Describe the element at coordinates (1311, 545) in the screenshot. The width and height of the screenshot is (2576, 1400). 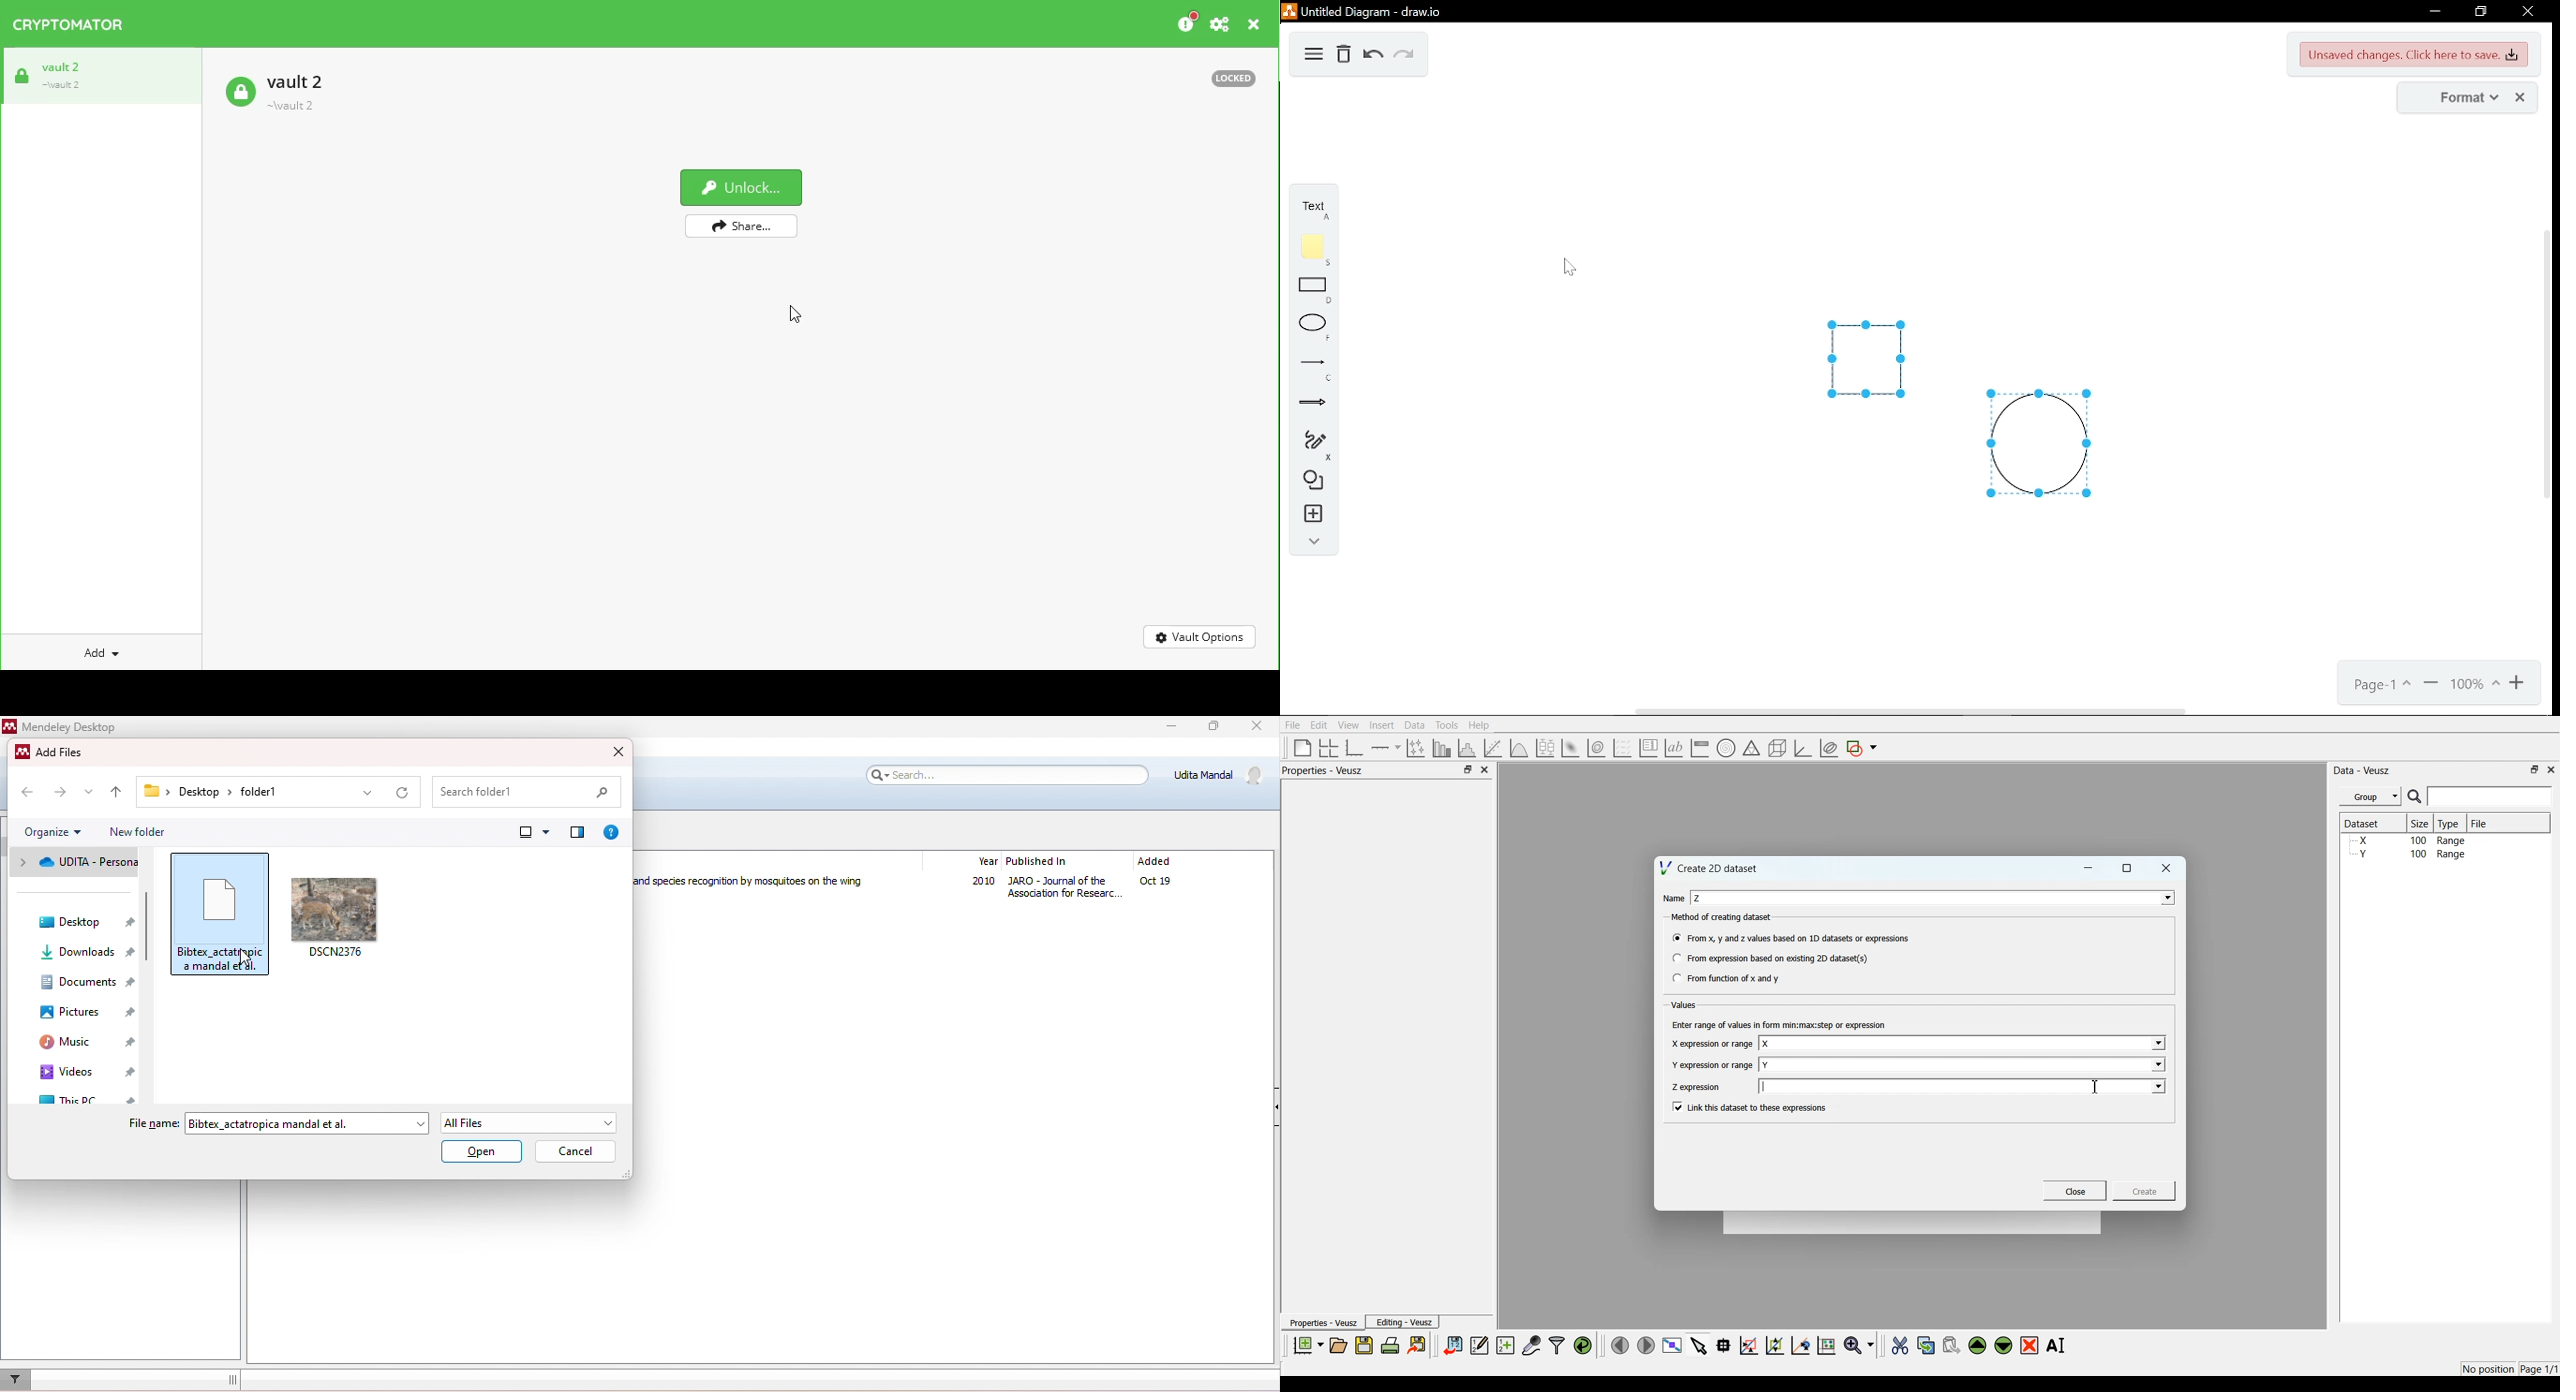
I see `collapse` at that location.